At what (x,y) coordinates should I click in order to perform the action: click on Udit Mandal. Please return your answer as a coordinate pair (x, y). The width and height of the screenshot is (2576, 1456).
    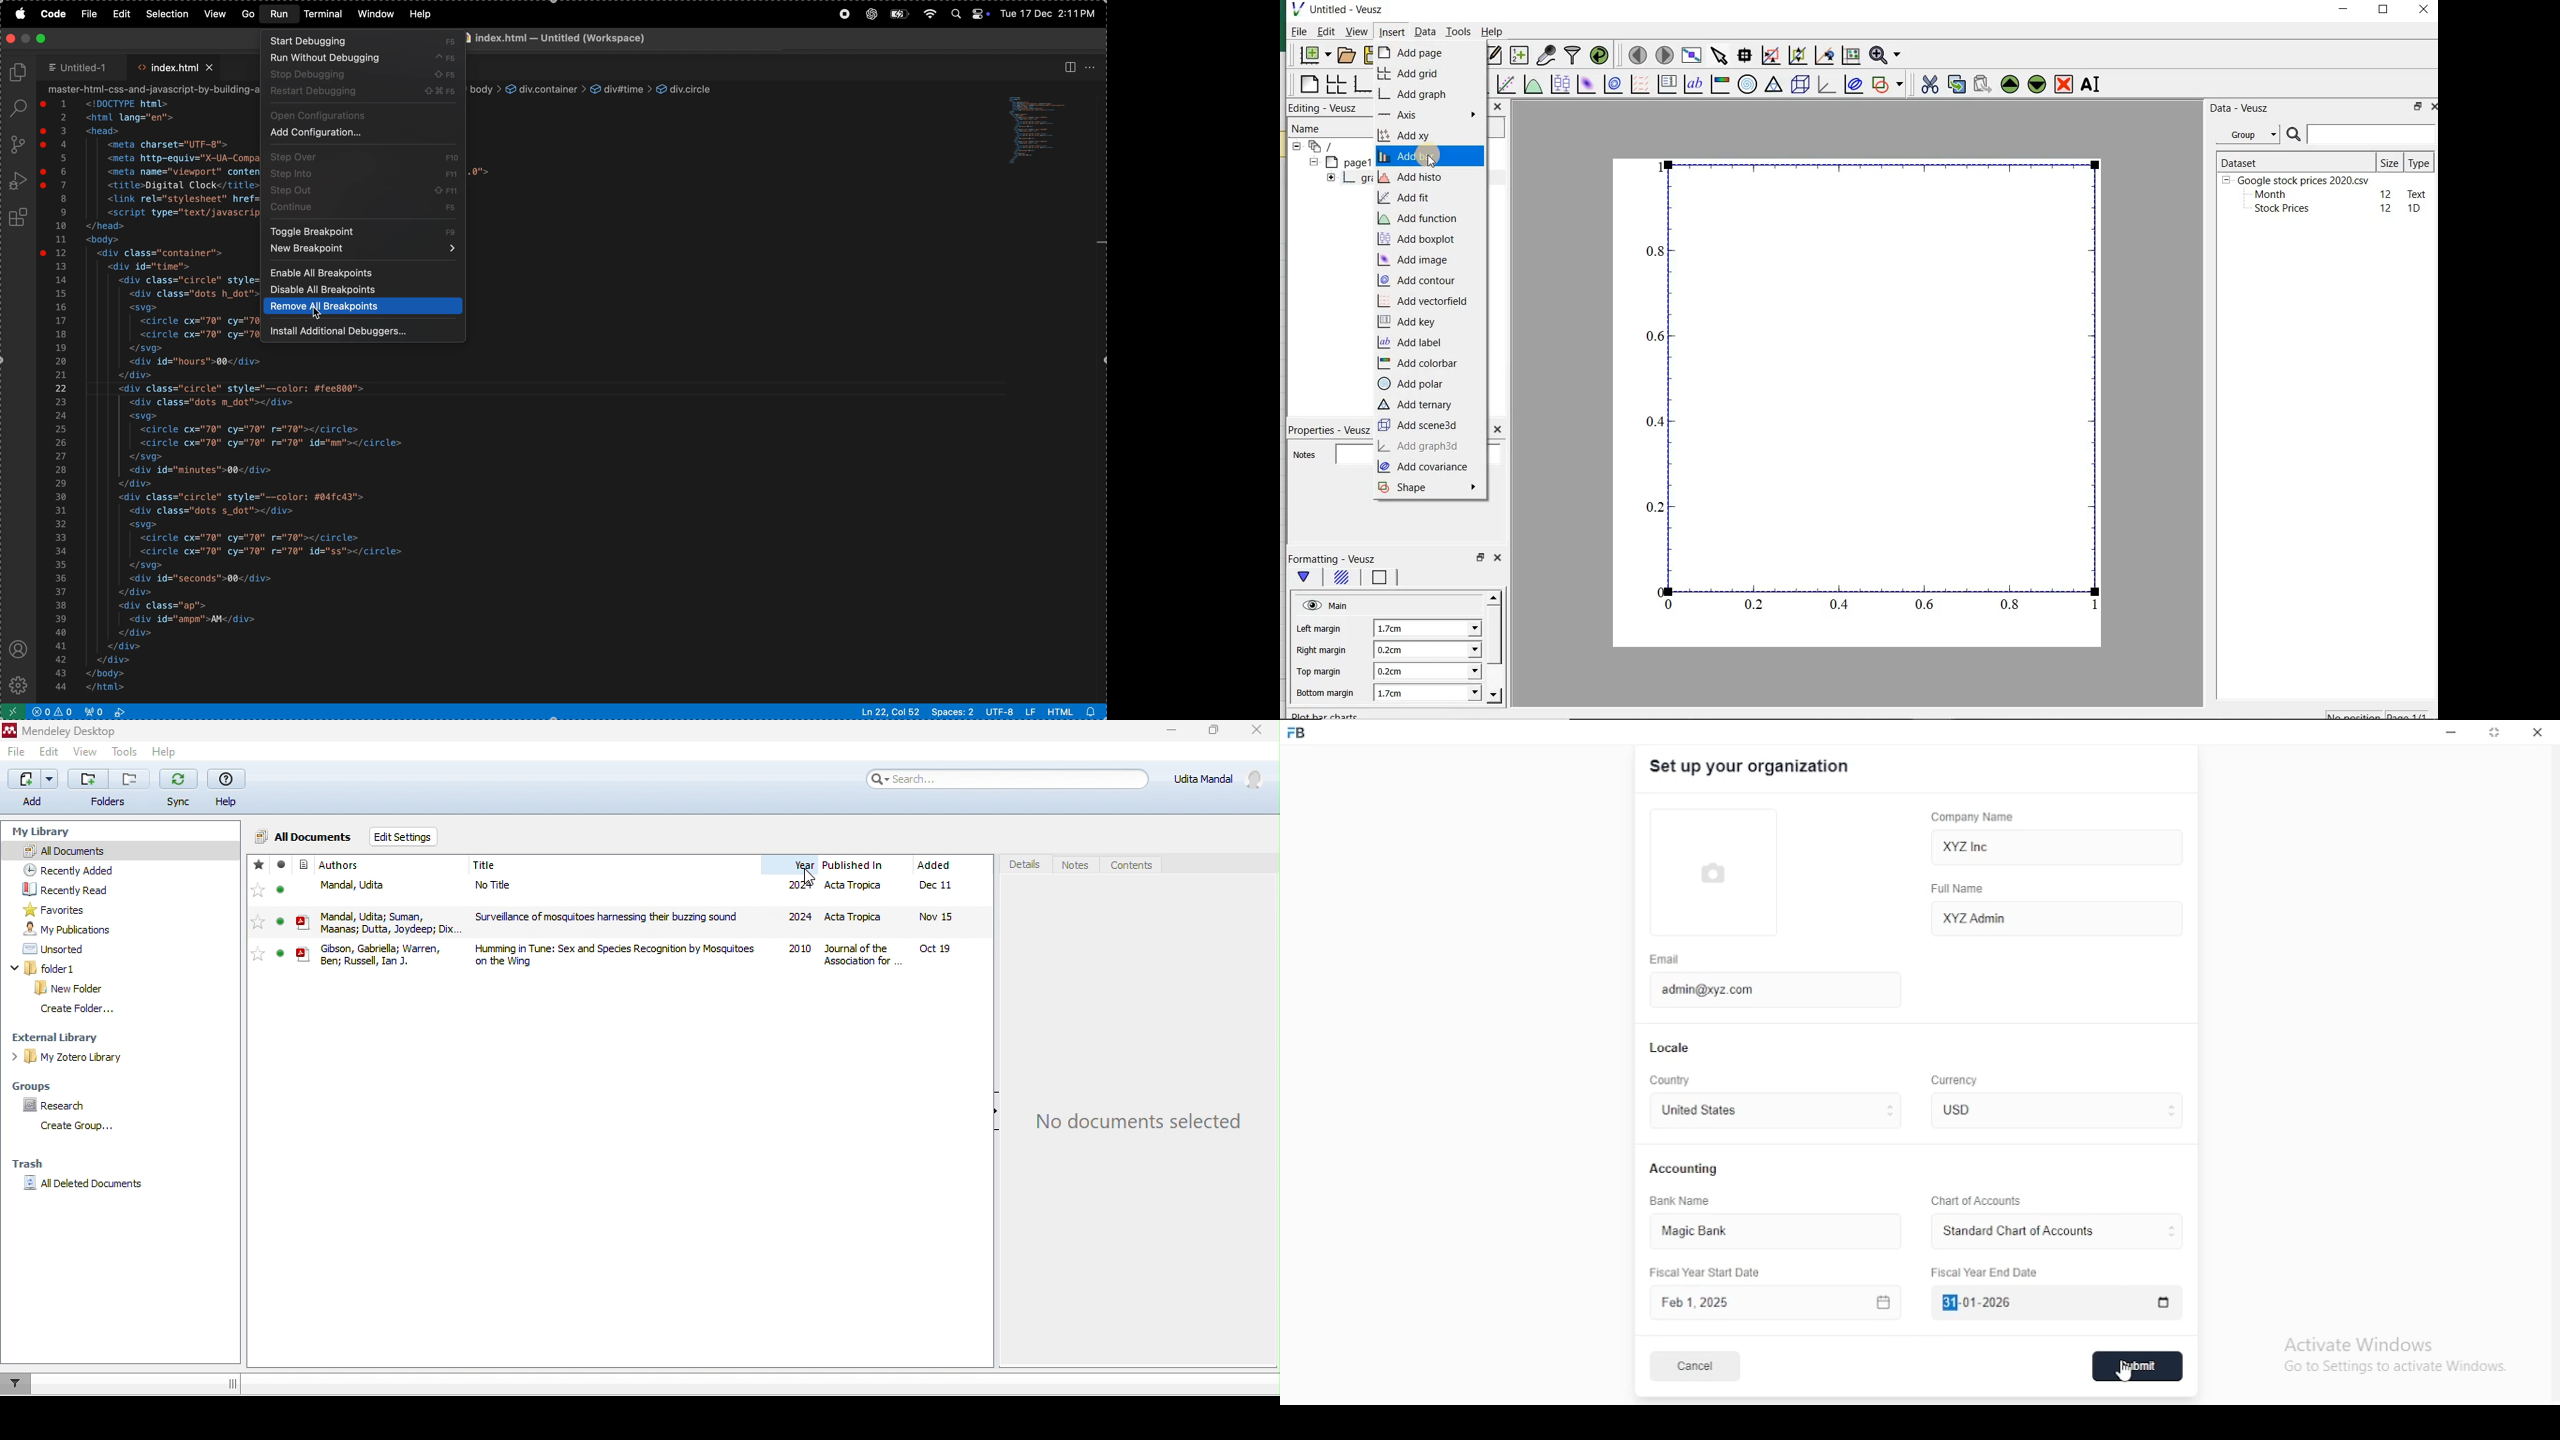
    Looking at the image, I should click on (1208, 780).